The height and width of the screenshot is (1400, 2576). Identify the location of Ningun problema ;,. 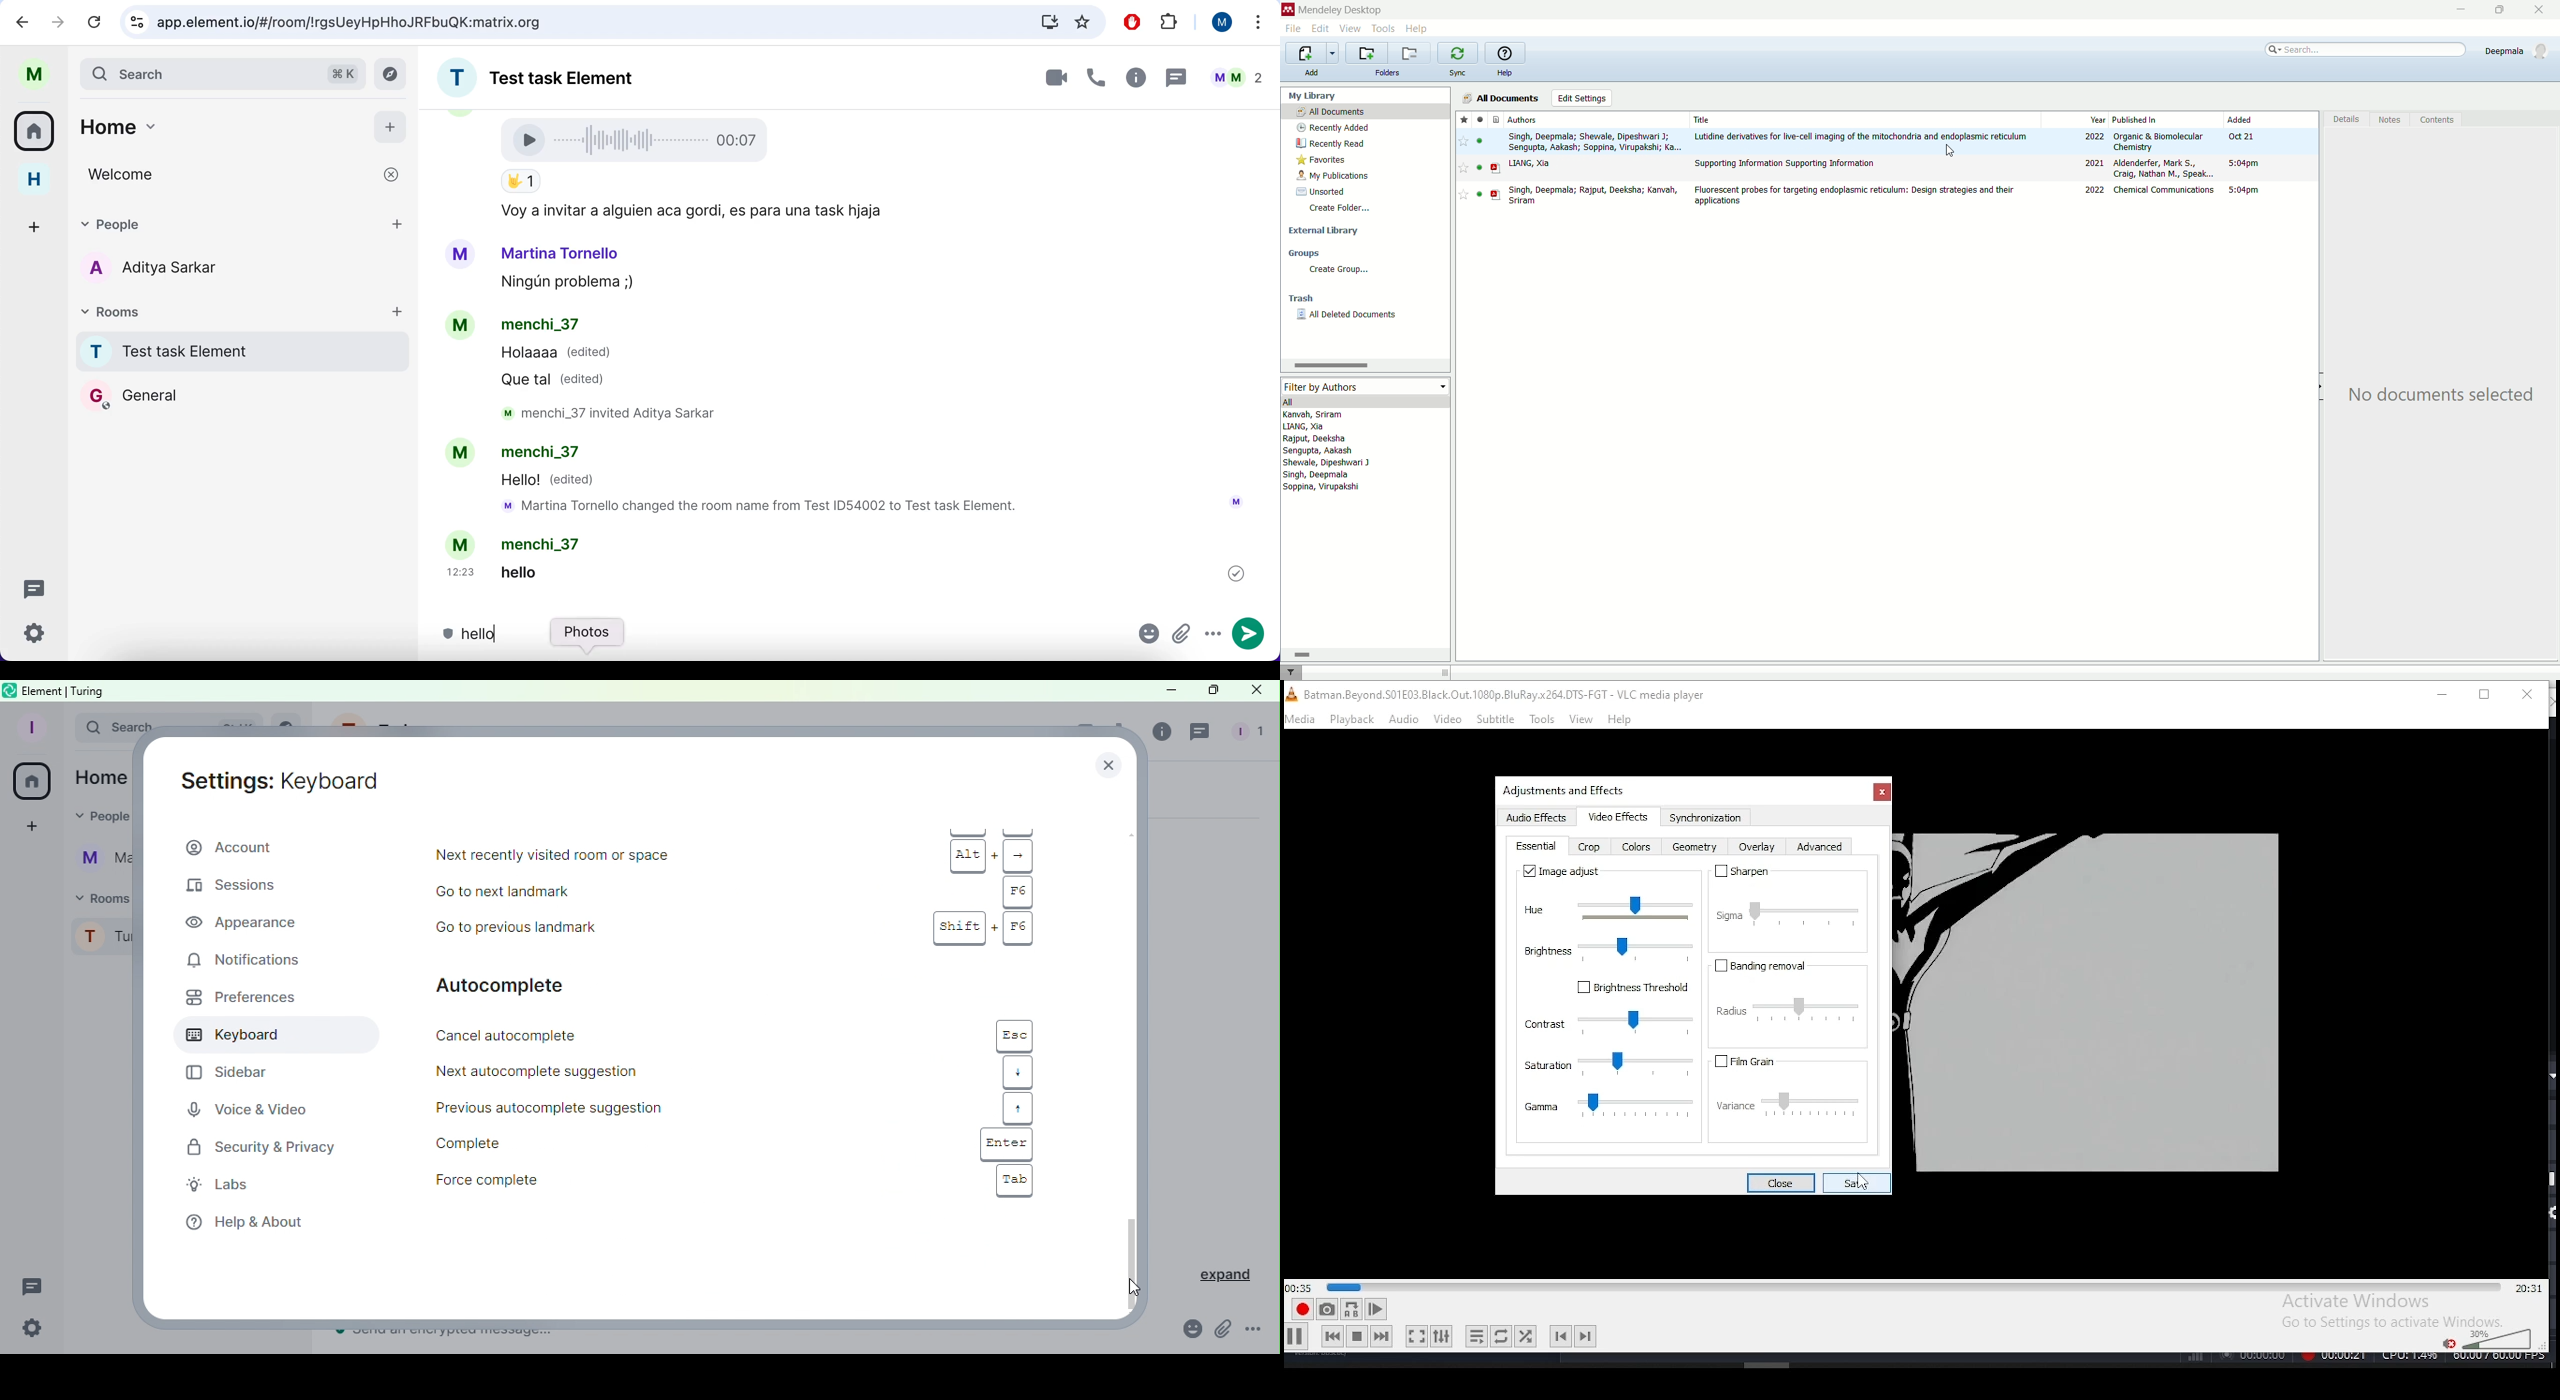
(562, 284).